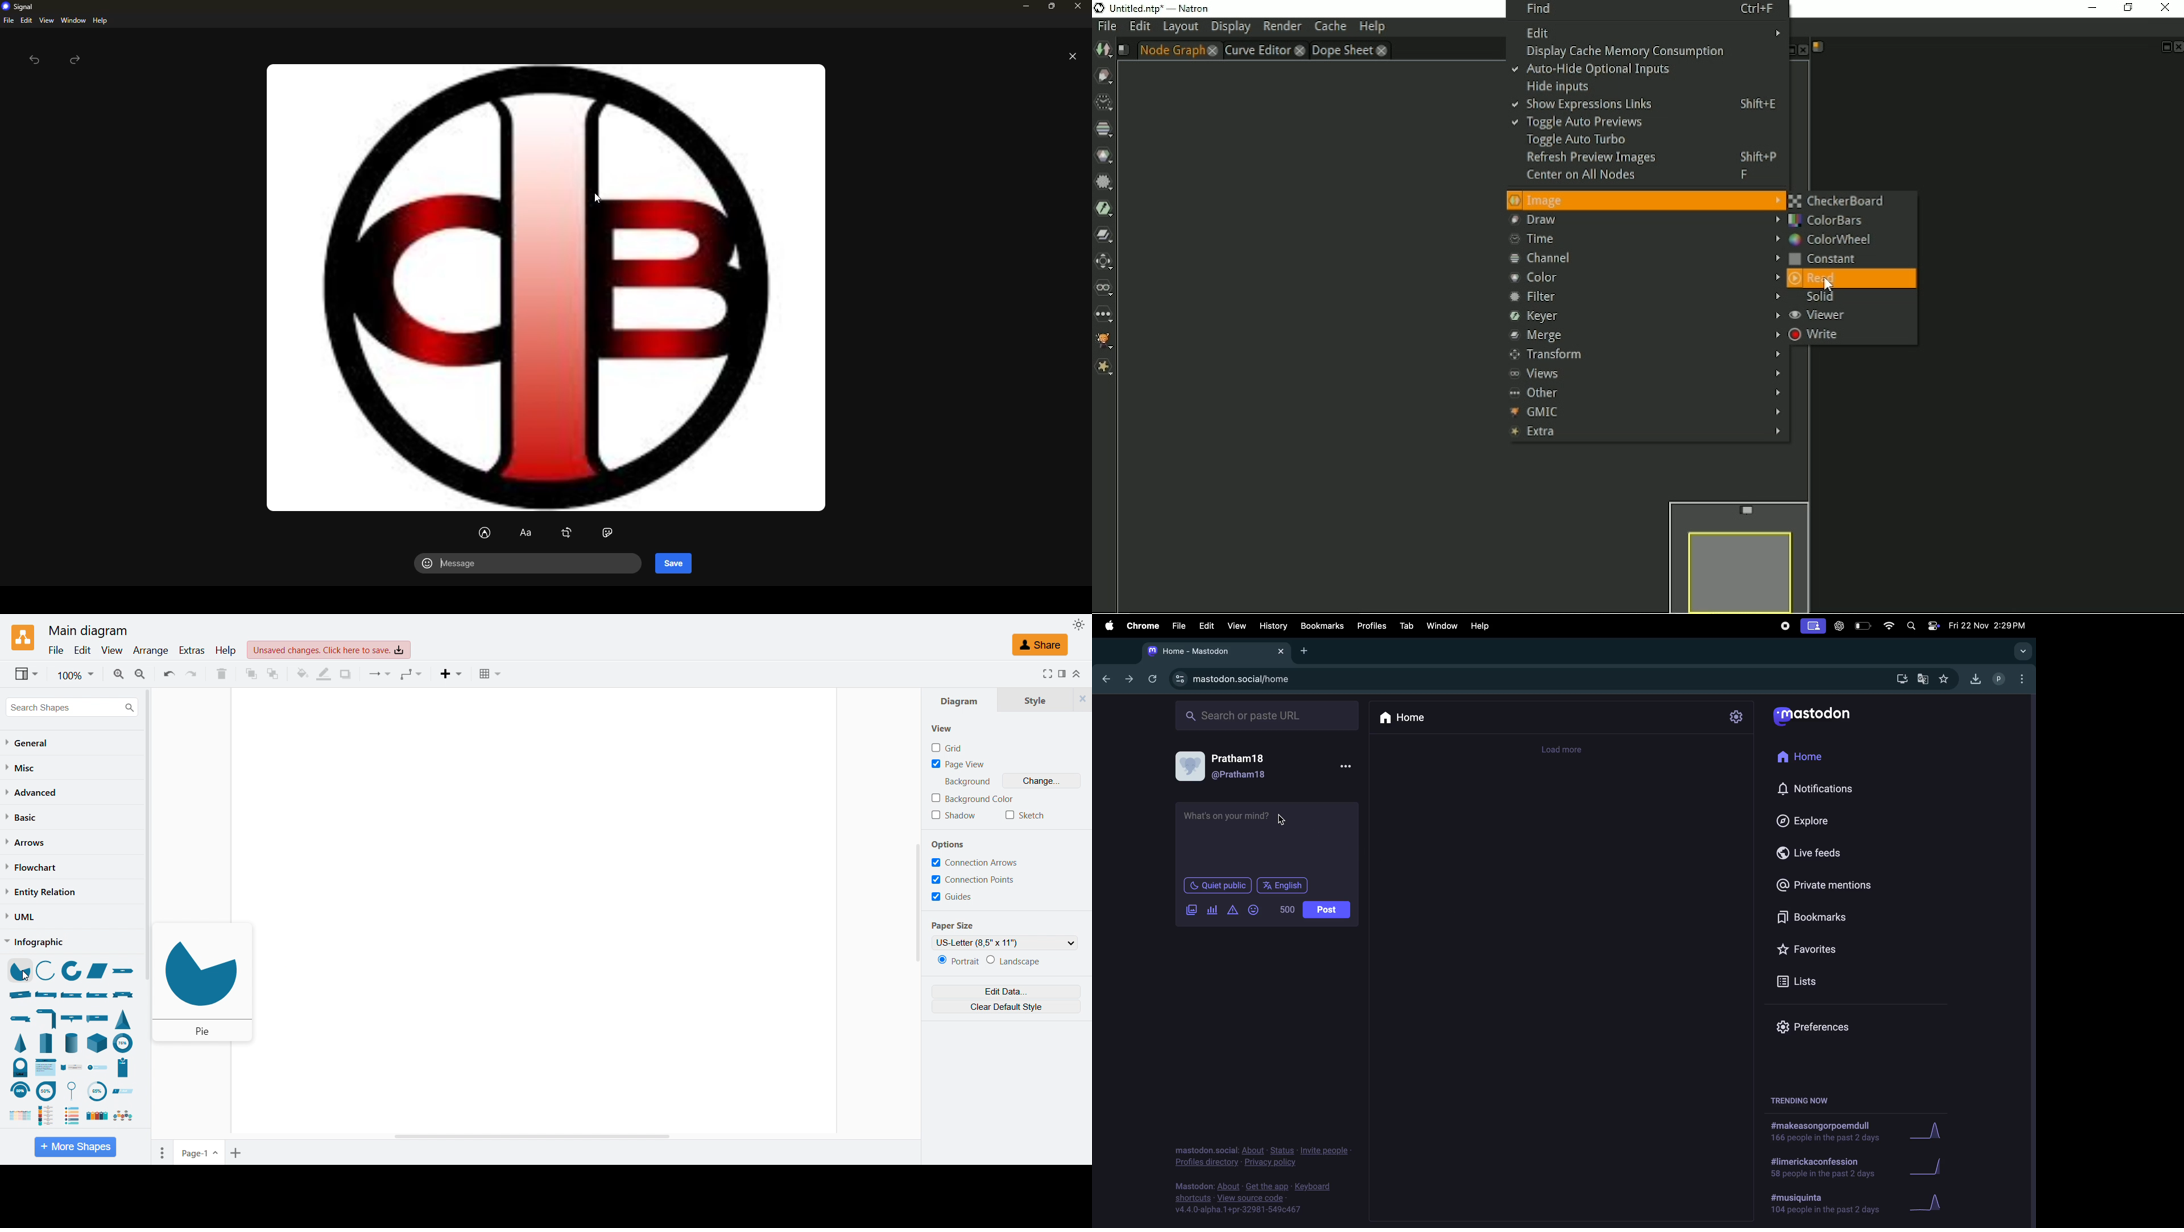 Image resolution: width=2184 pixels, height=1232 pixels. Describe the element at coordinates (1108, 626) in the screenshot. I see `apple menu` at that location.